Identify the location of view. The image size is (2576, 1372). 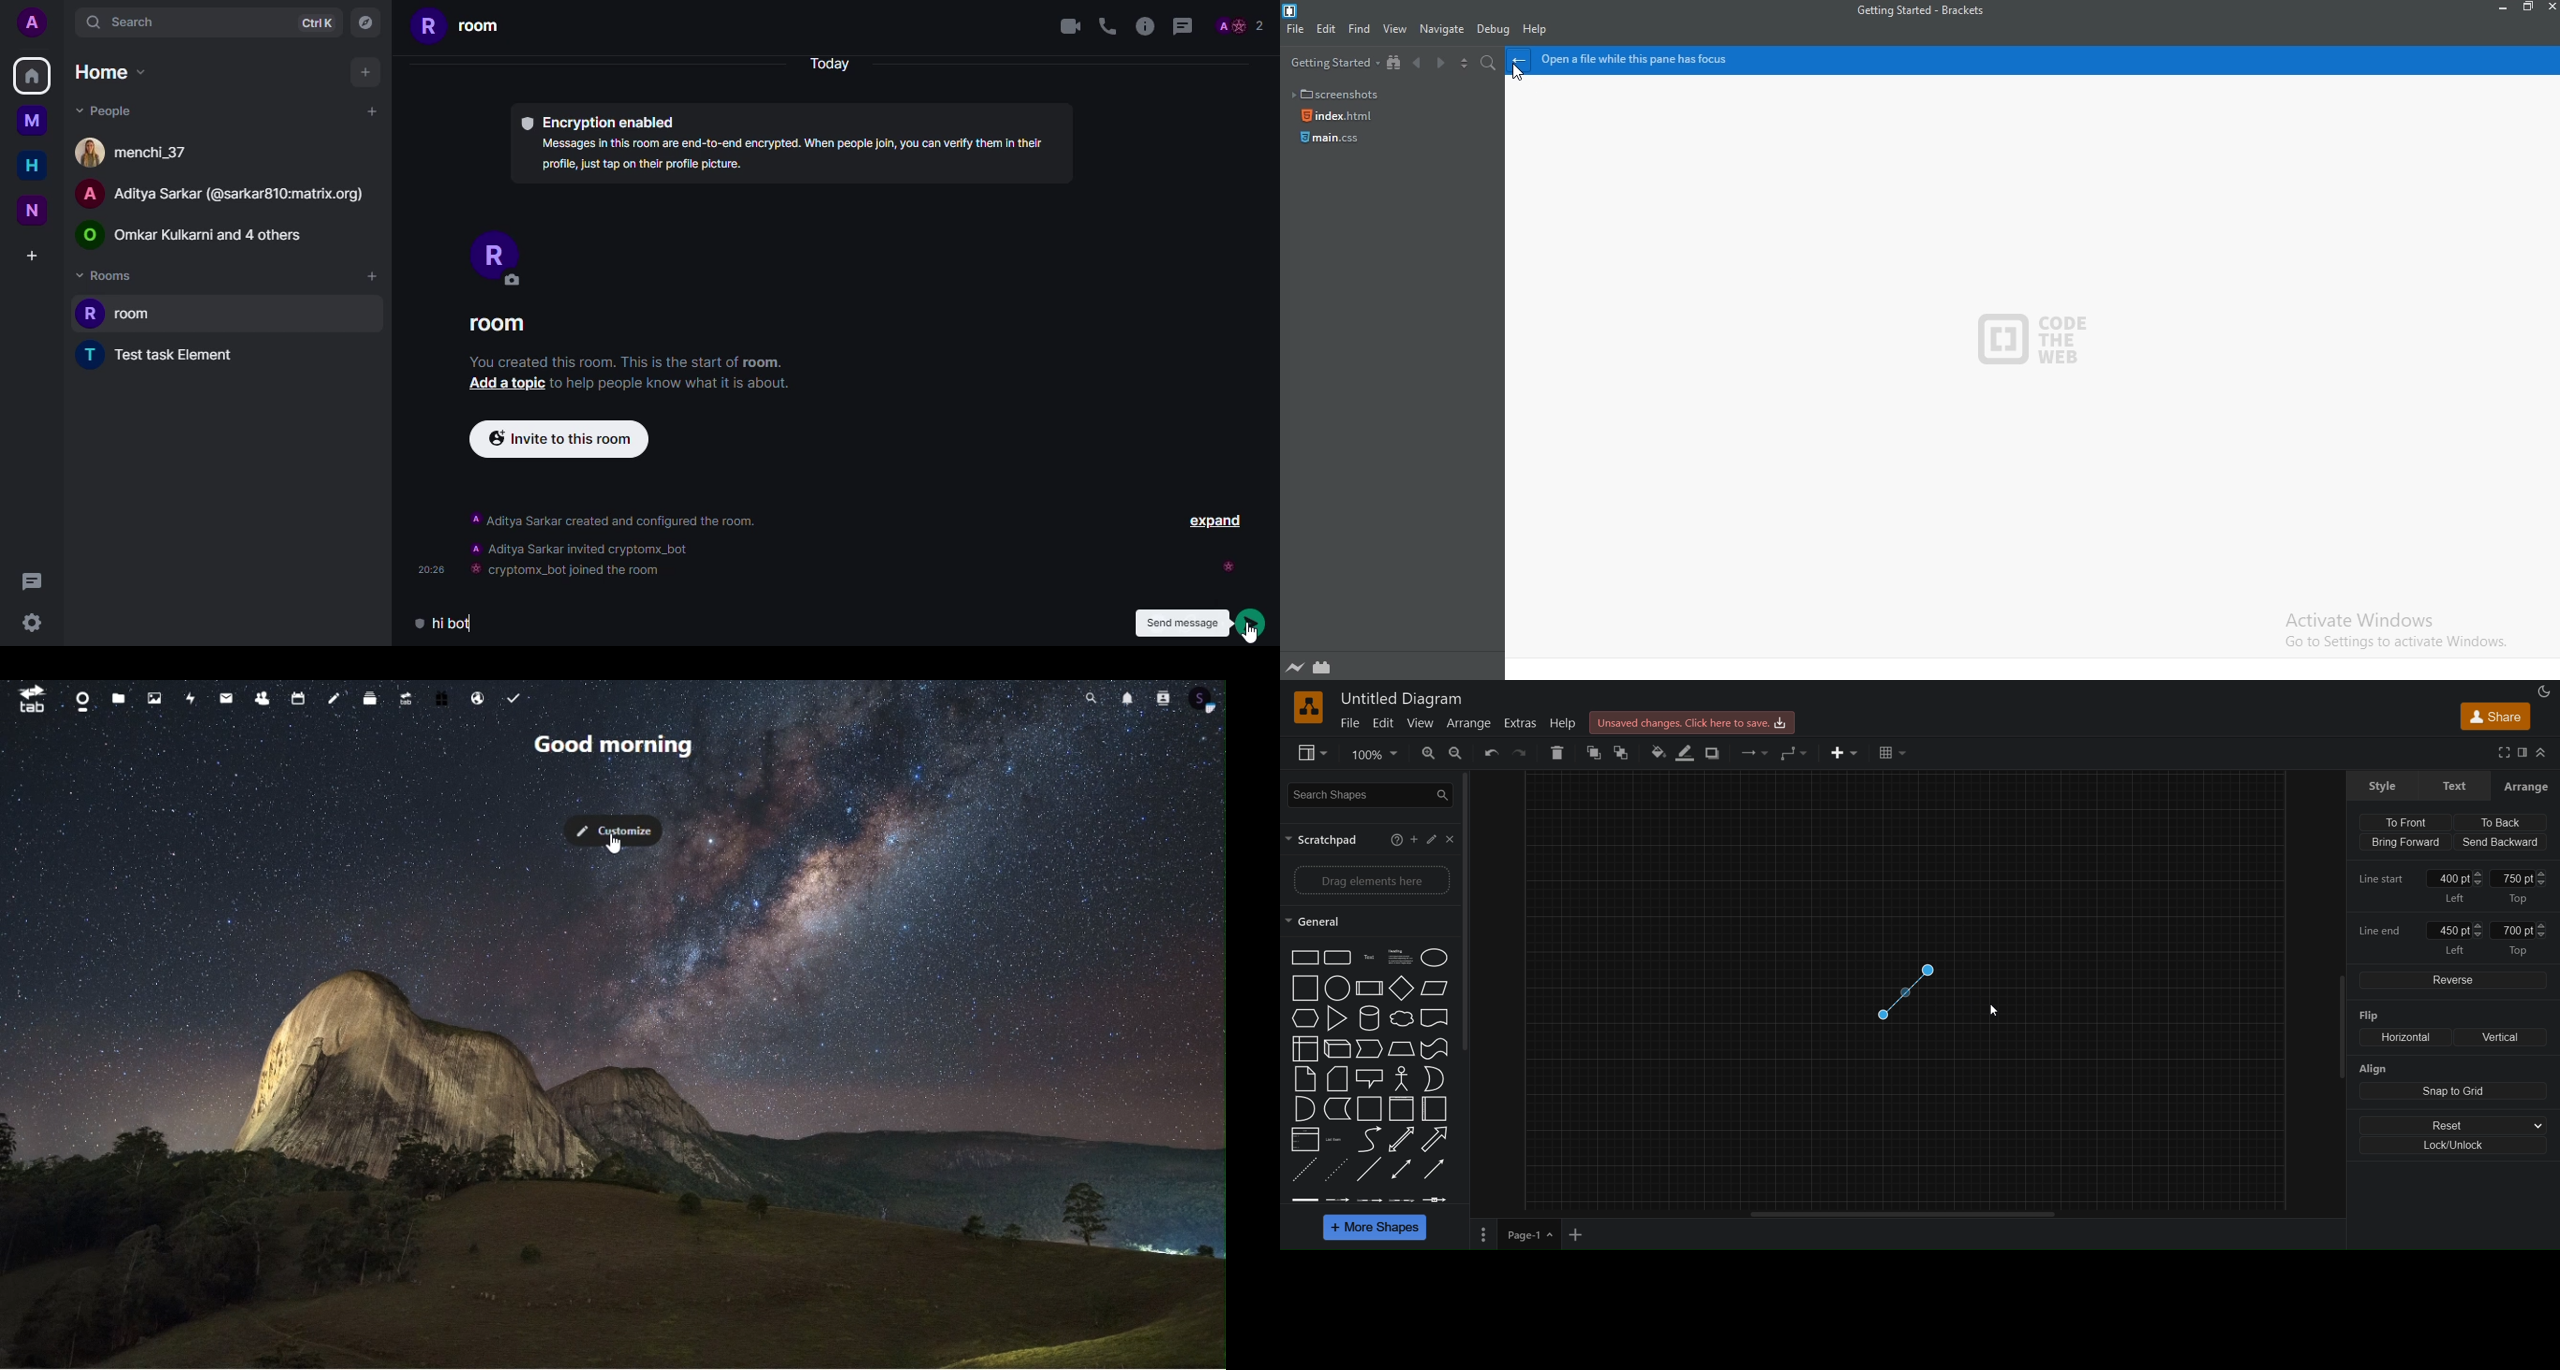
(1424, 723).